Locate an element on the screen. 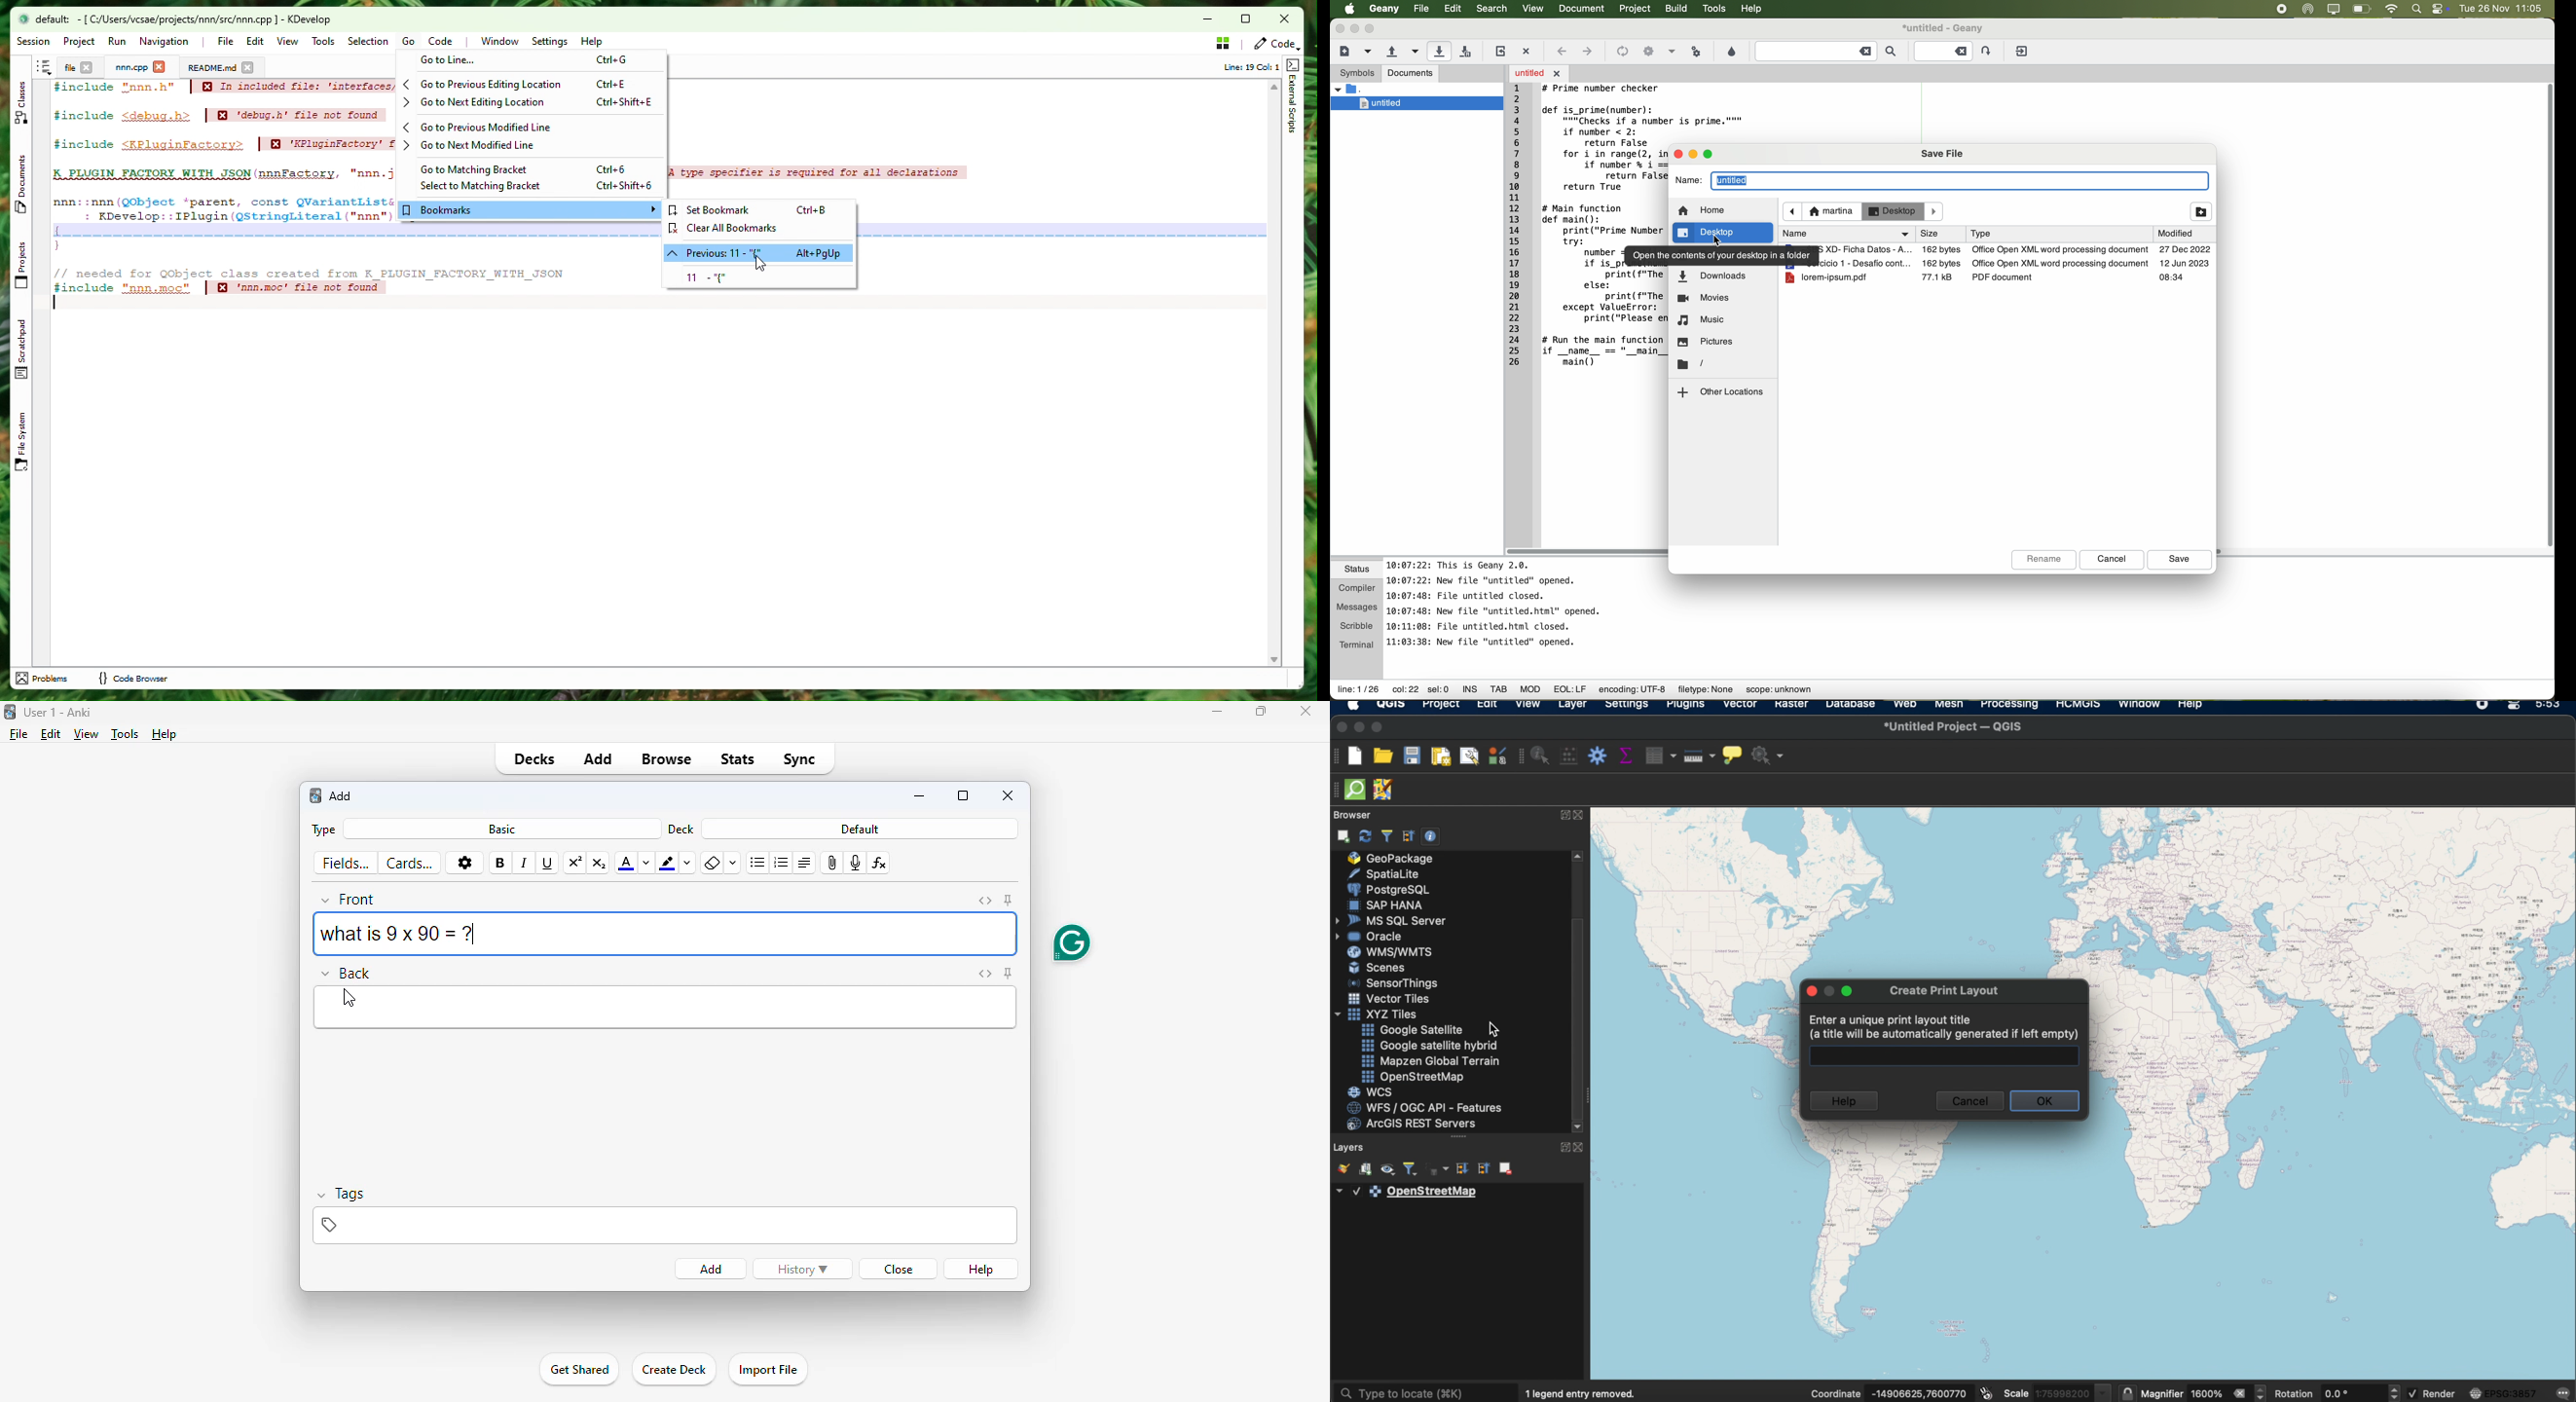 This screenshot has height=1428, width=2576. text box is located at coordinates (1943, 1056).